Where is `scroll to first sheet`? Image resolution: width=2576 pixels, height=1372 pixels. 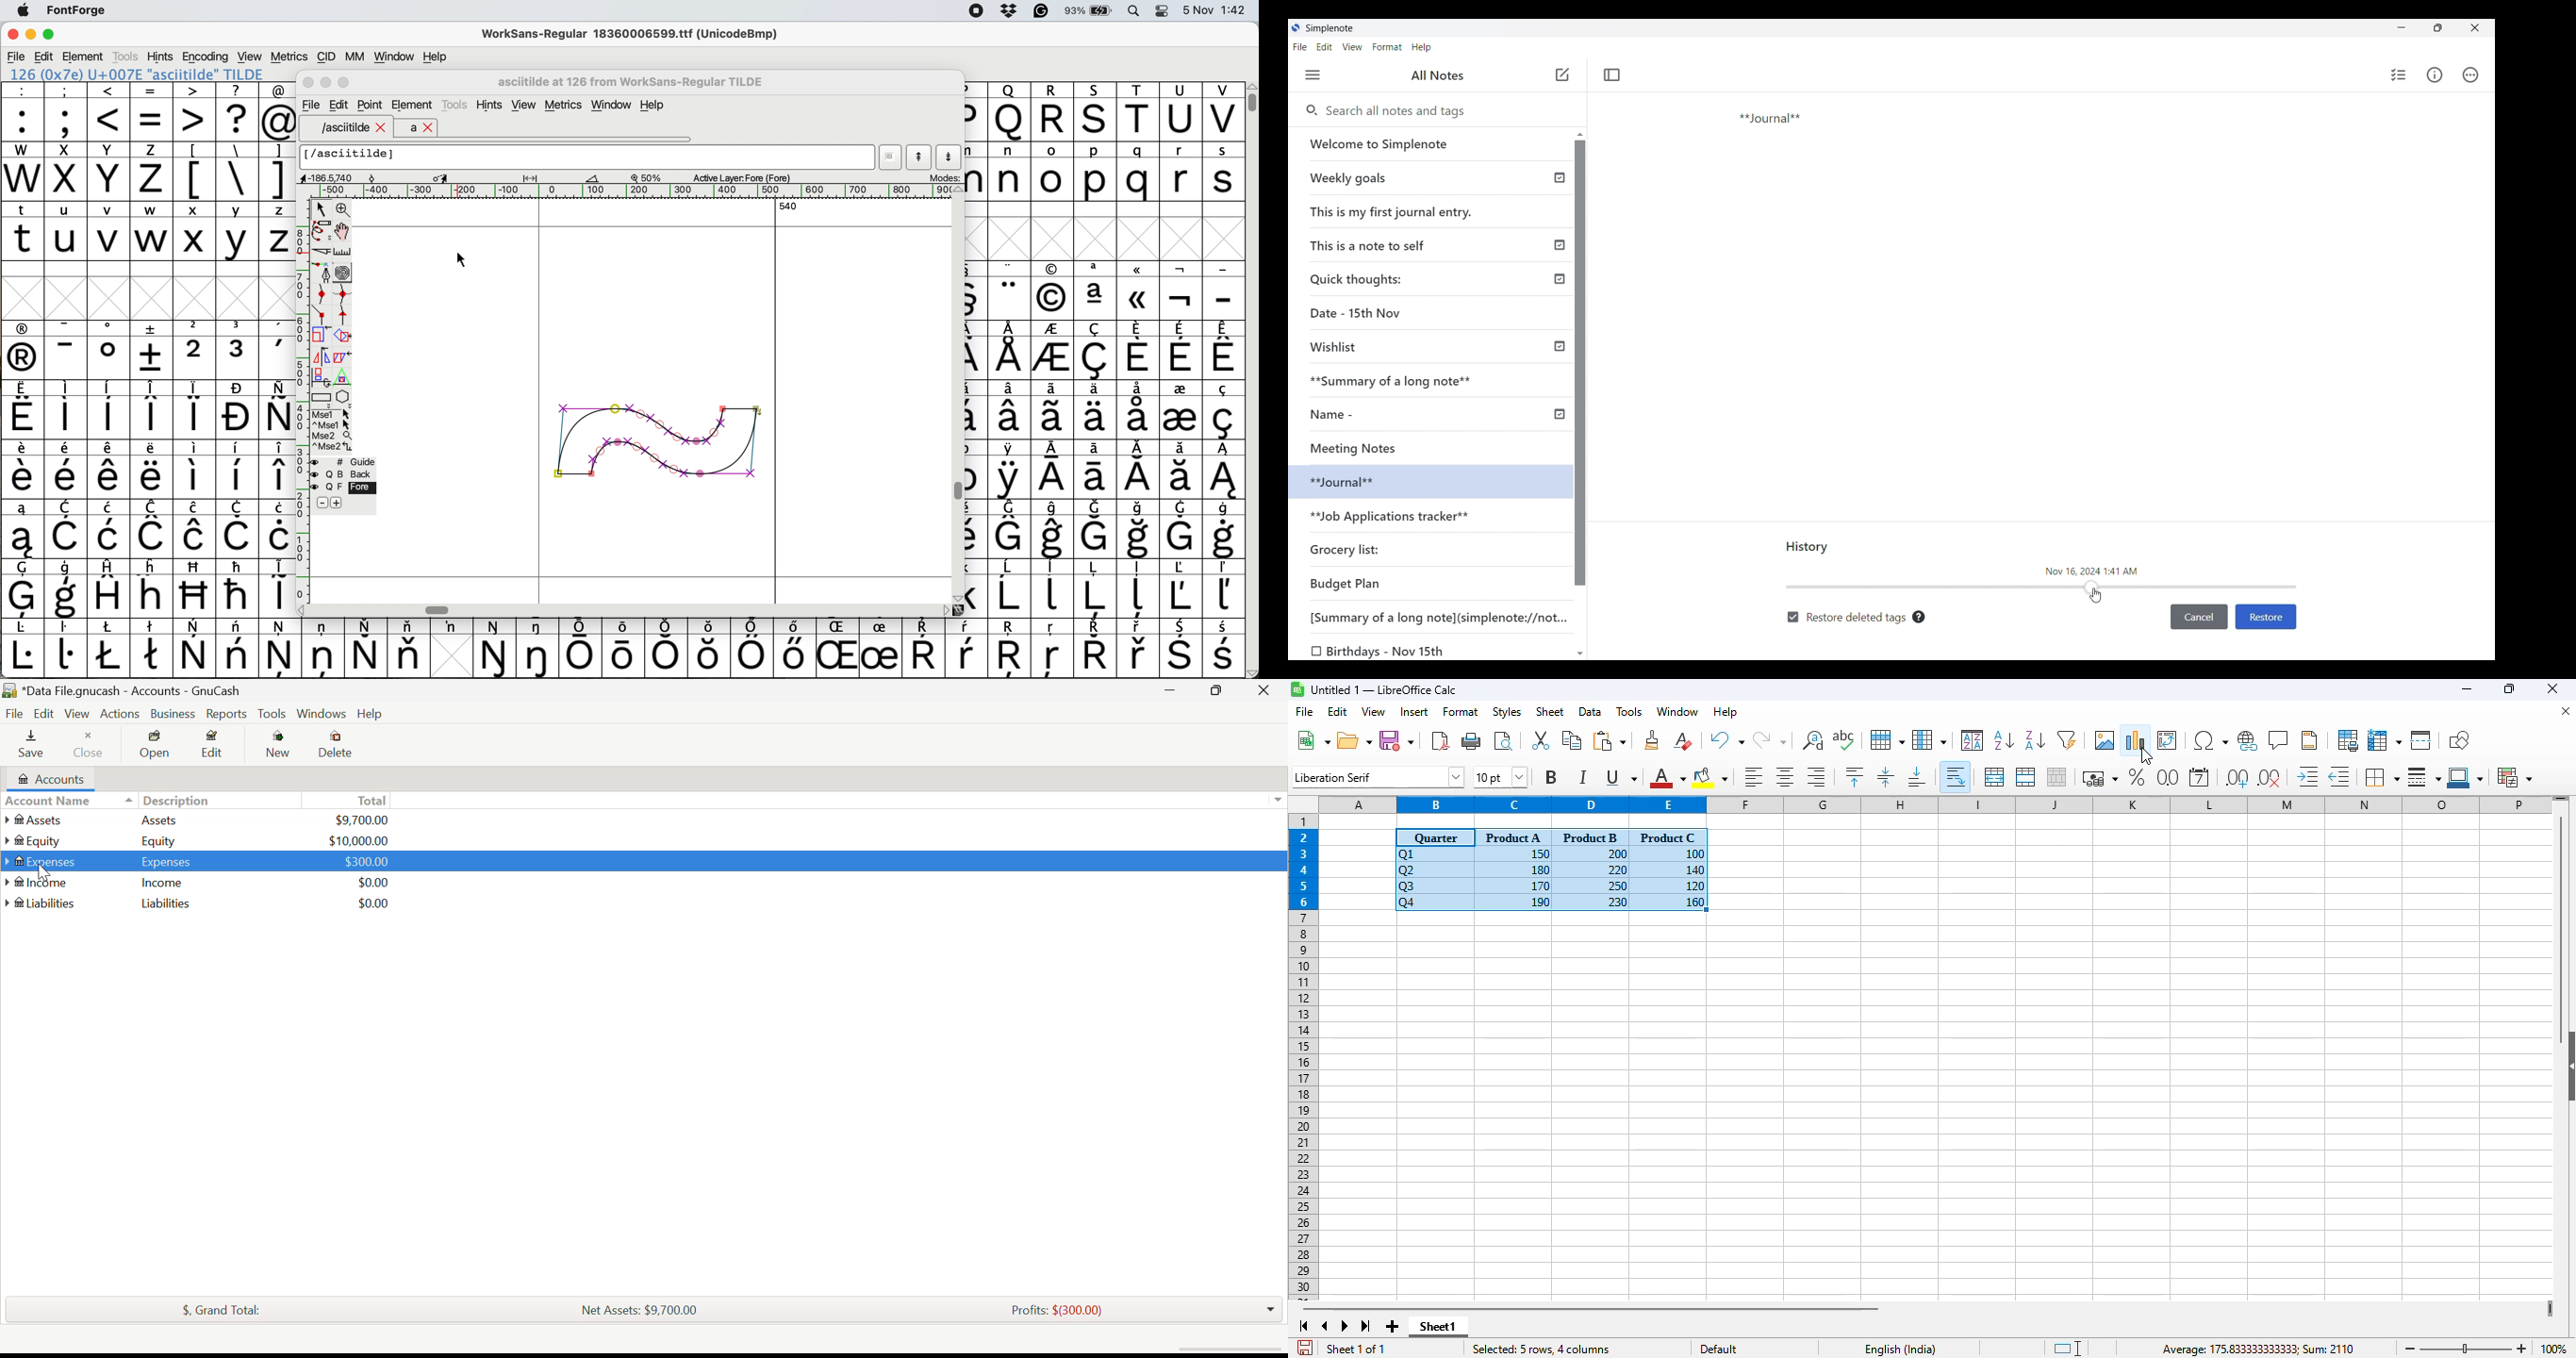 scroll to first sheet is located at coordinates (1303, 1326).